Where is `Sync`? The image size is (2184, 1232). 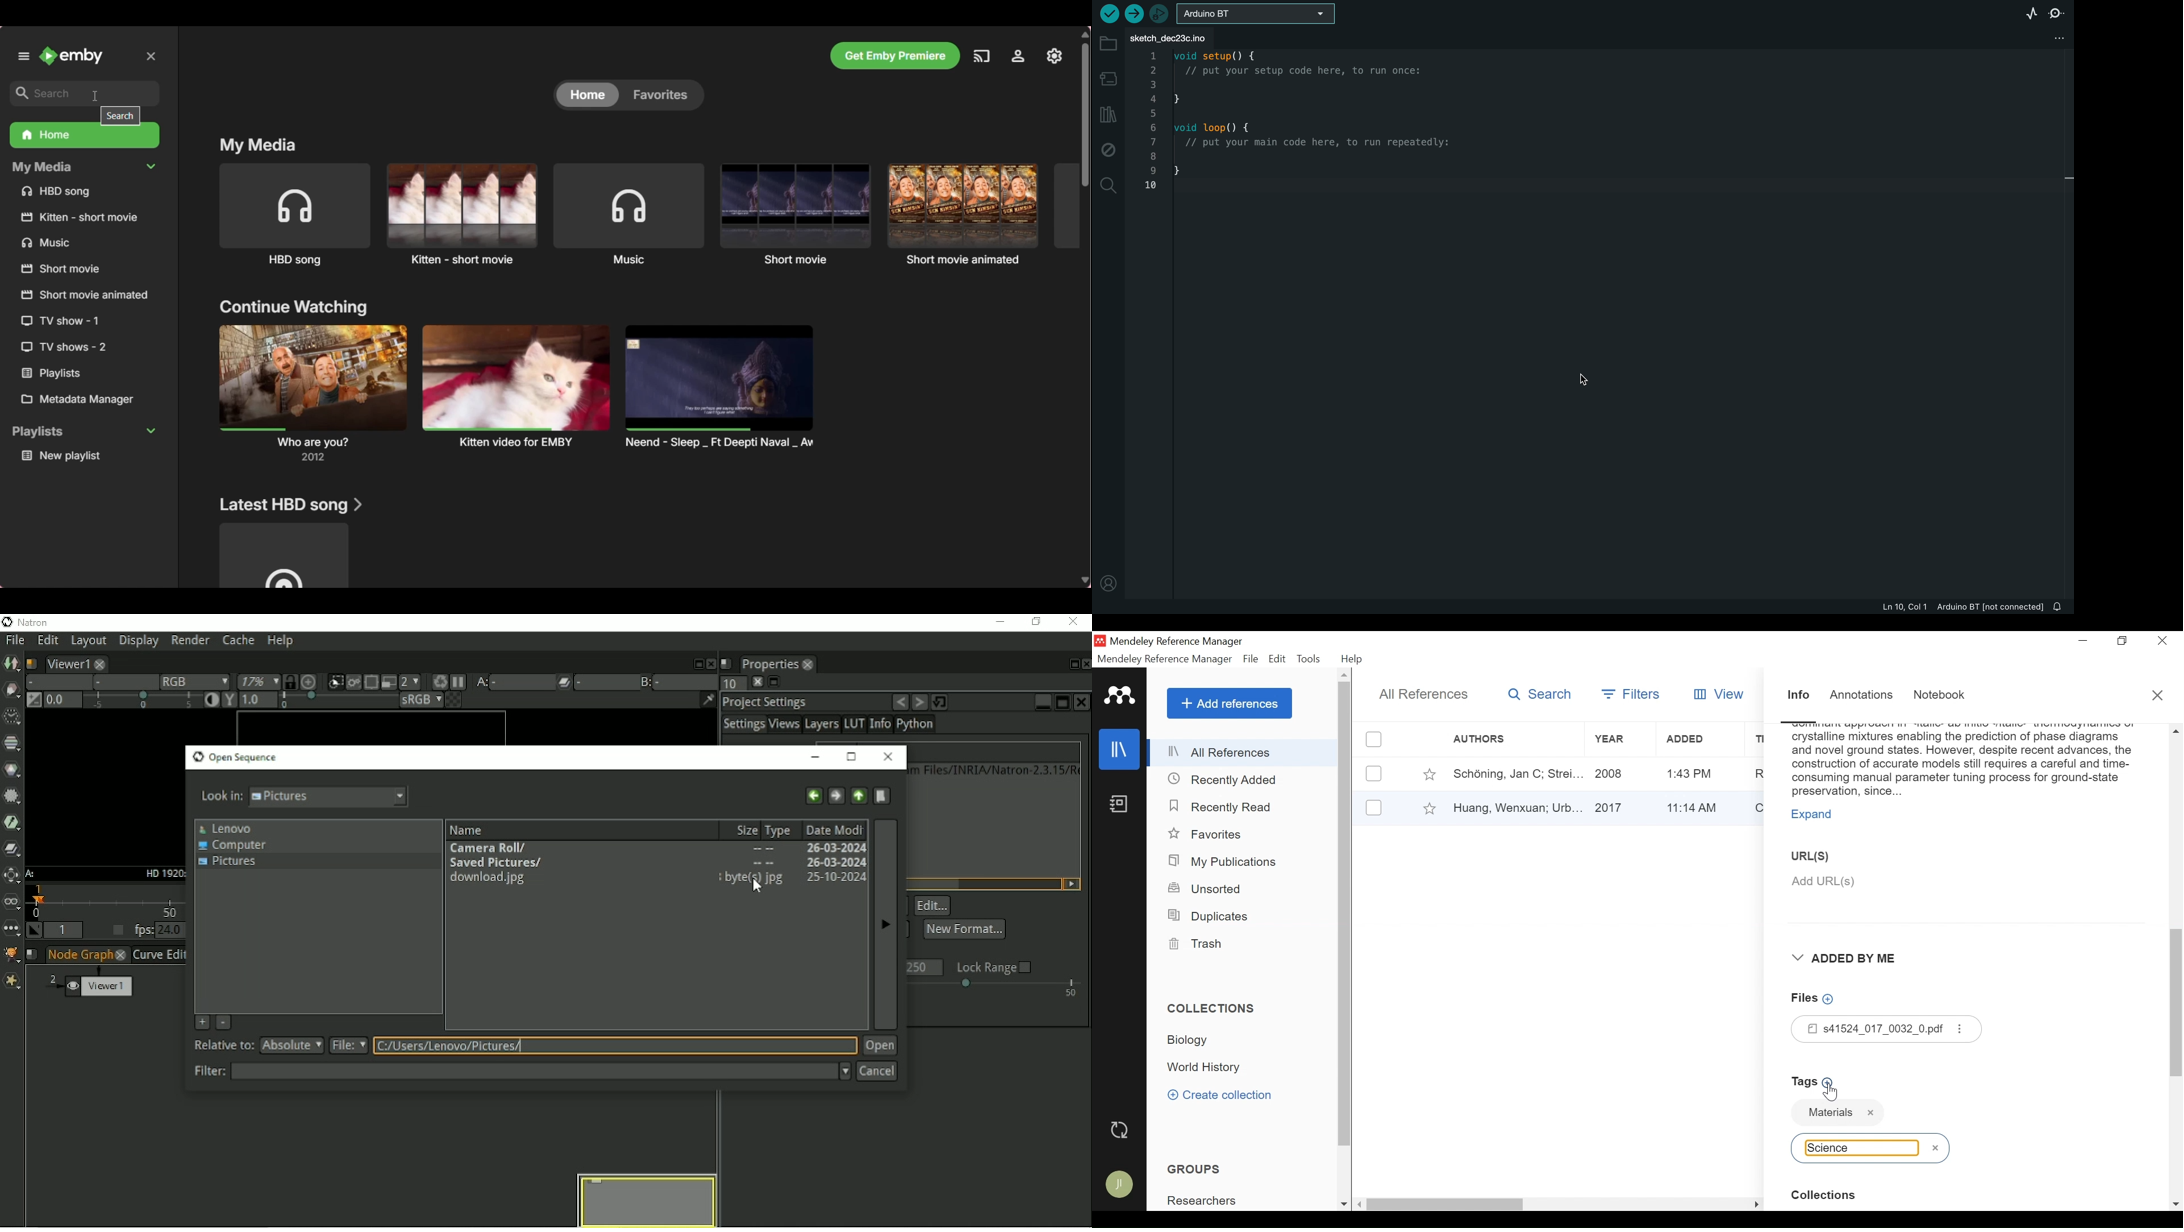 Sync is located at coordinates (1121, 1131).